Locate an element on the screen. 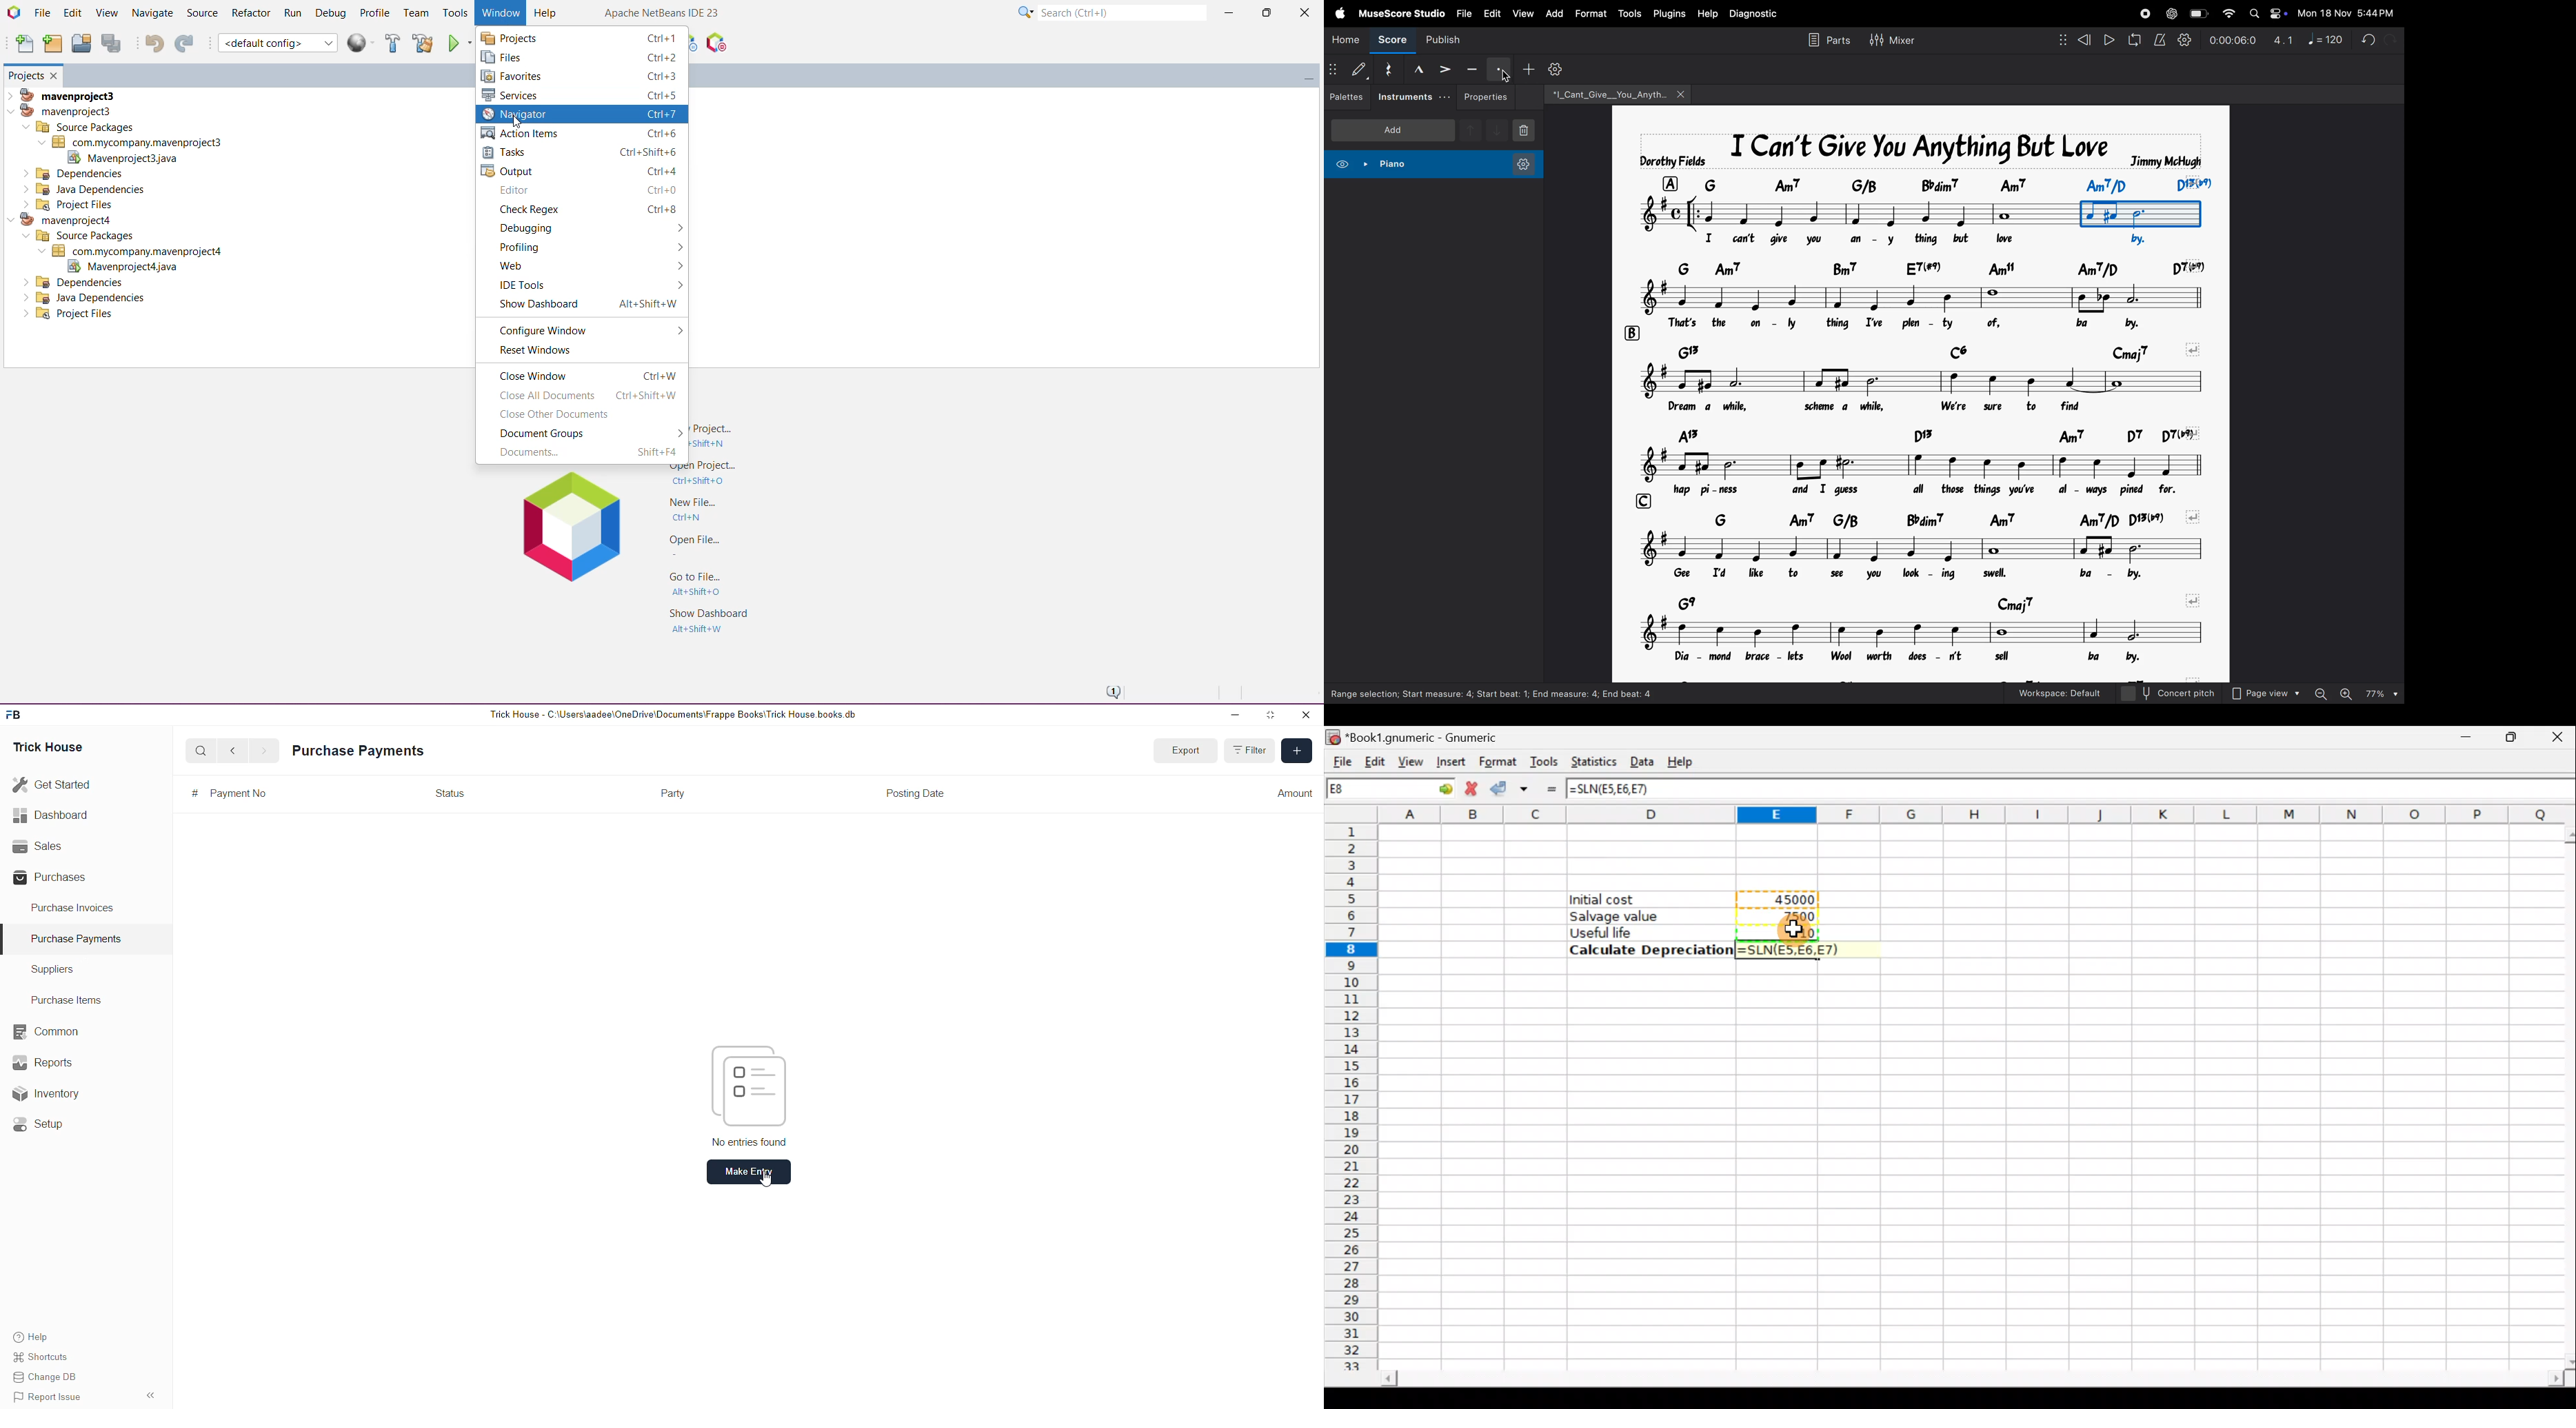 The height and width of the screenshot is (1428, 2576). parts is located at coordinates (1829, 40).